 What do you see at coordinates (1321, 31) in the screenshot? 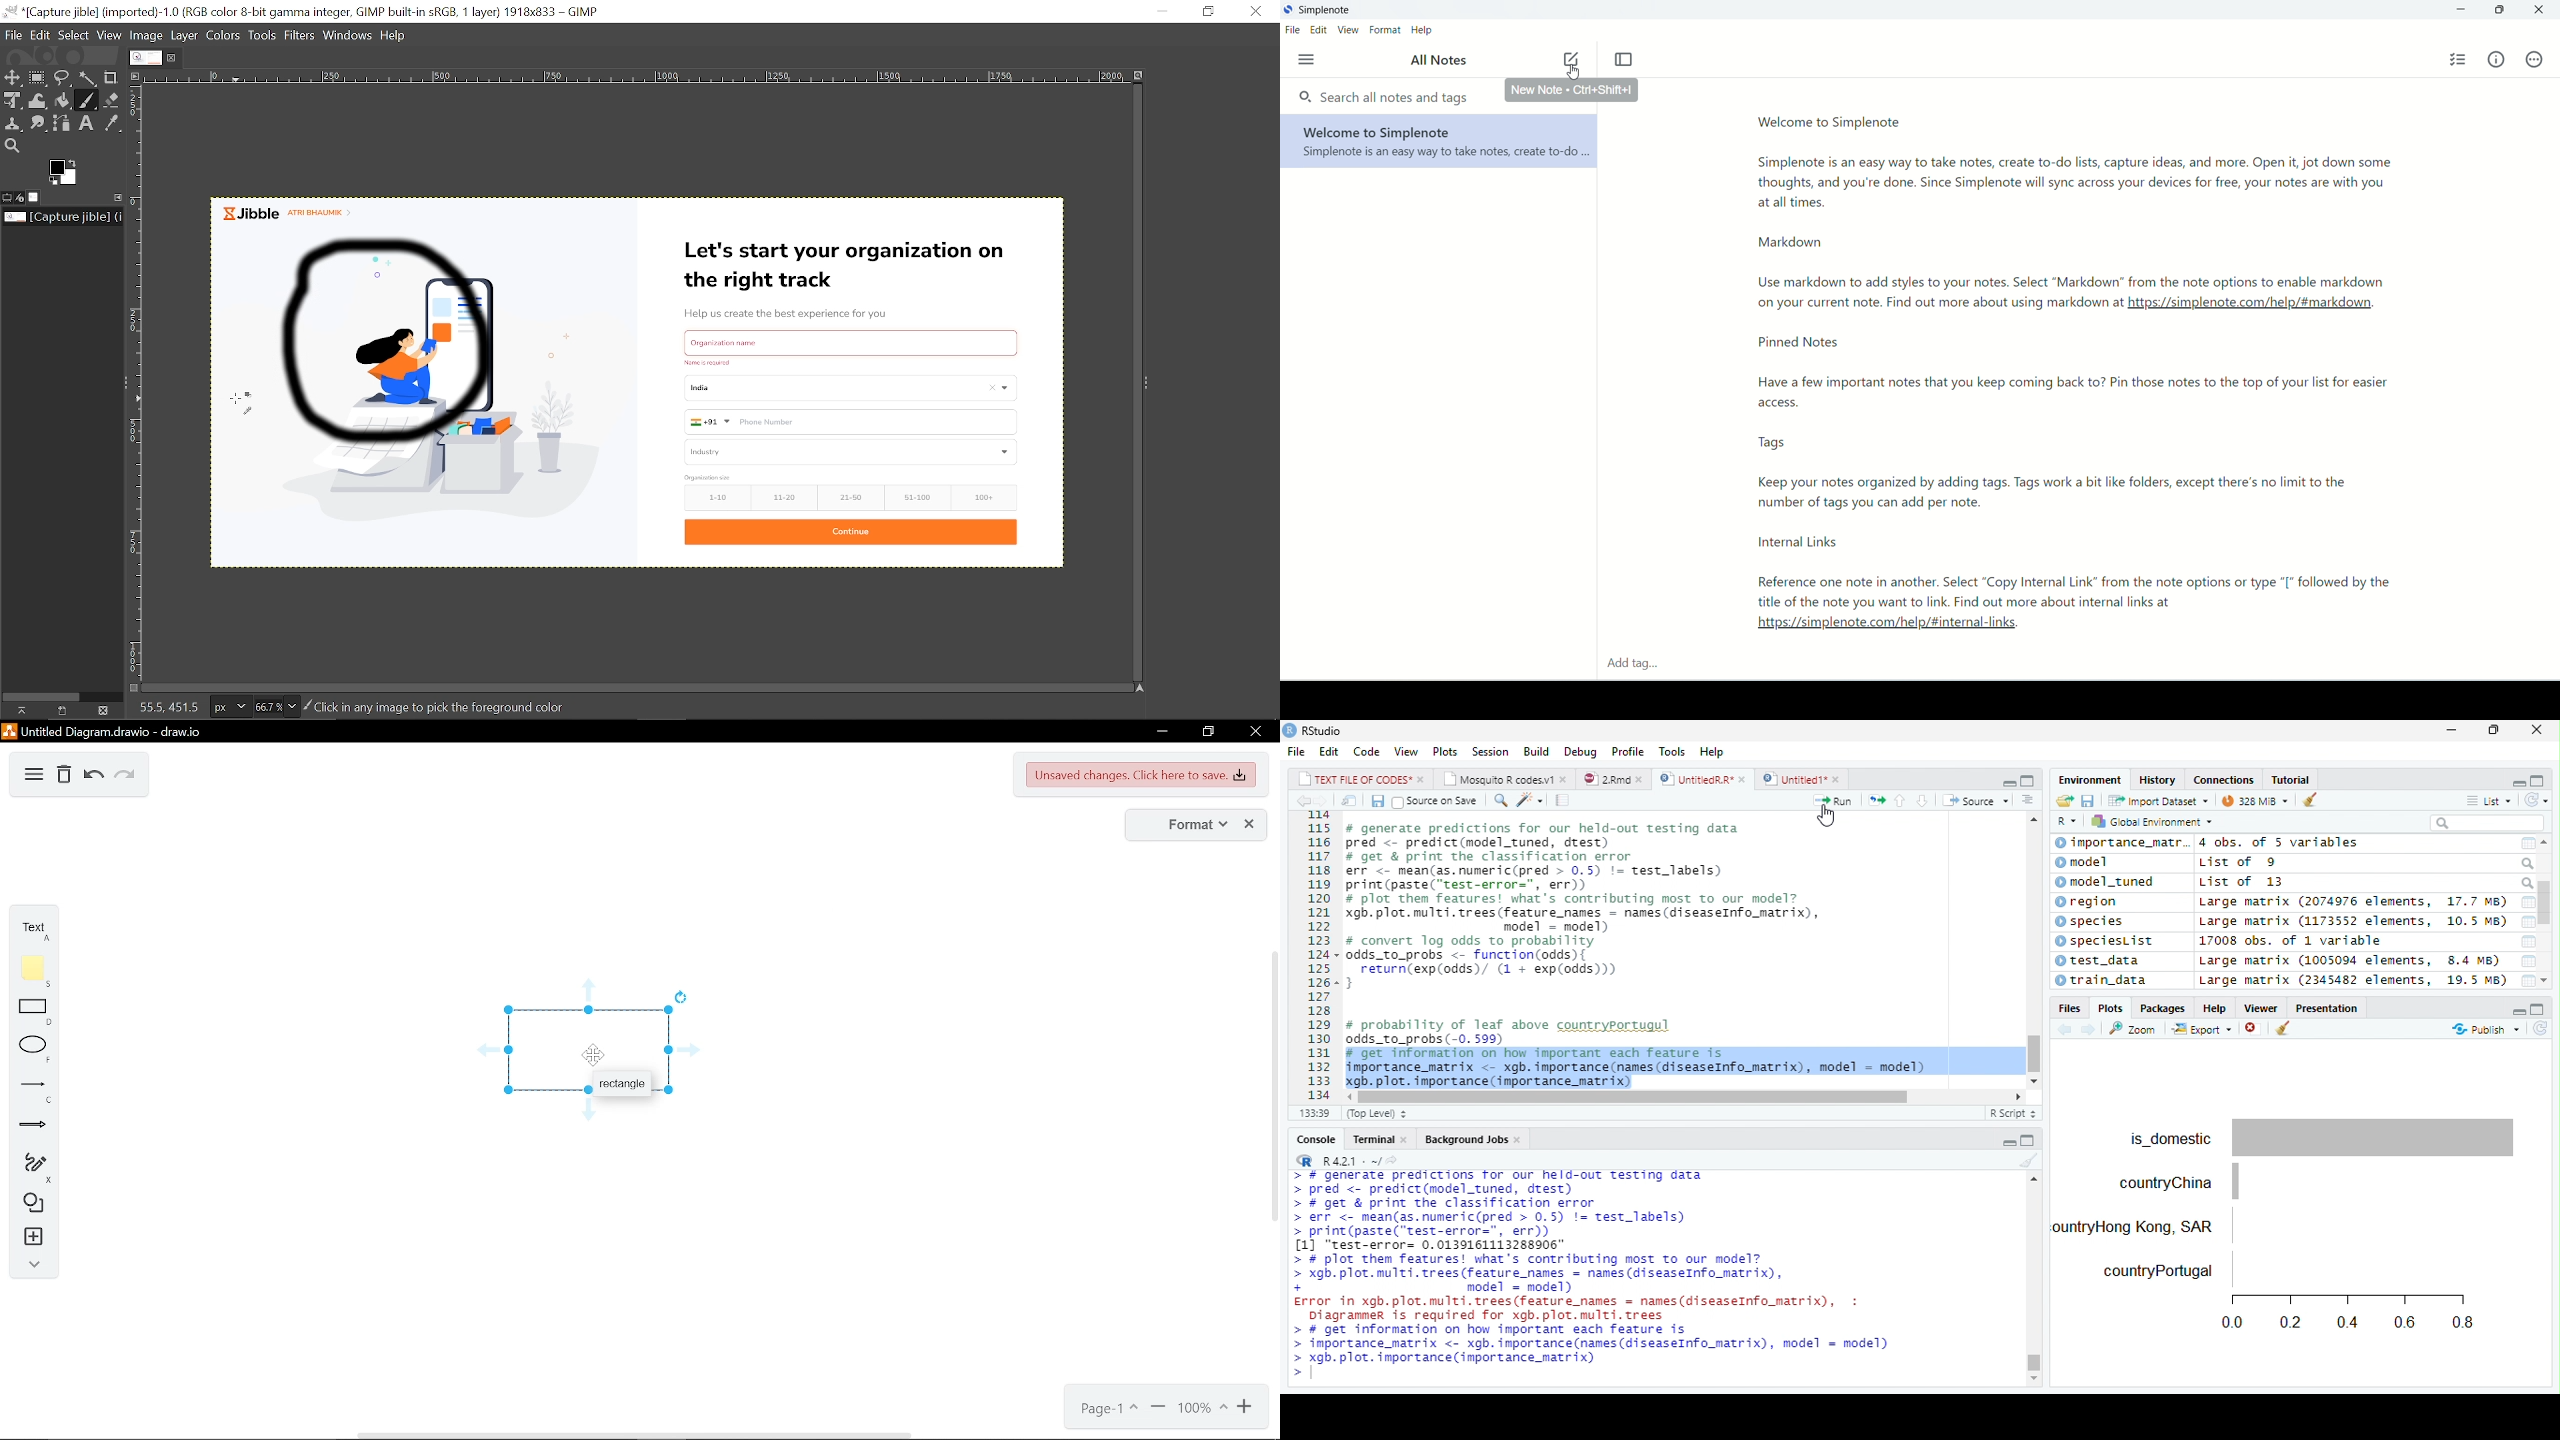
I see `edit` at bounding box center [1321, 31].